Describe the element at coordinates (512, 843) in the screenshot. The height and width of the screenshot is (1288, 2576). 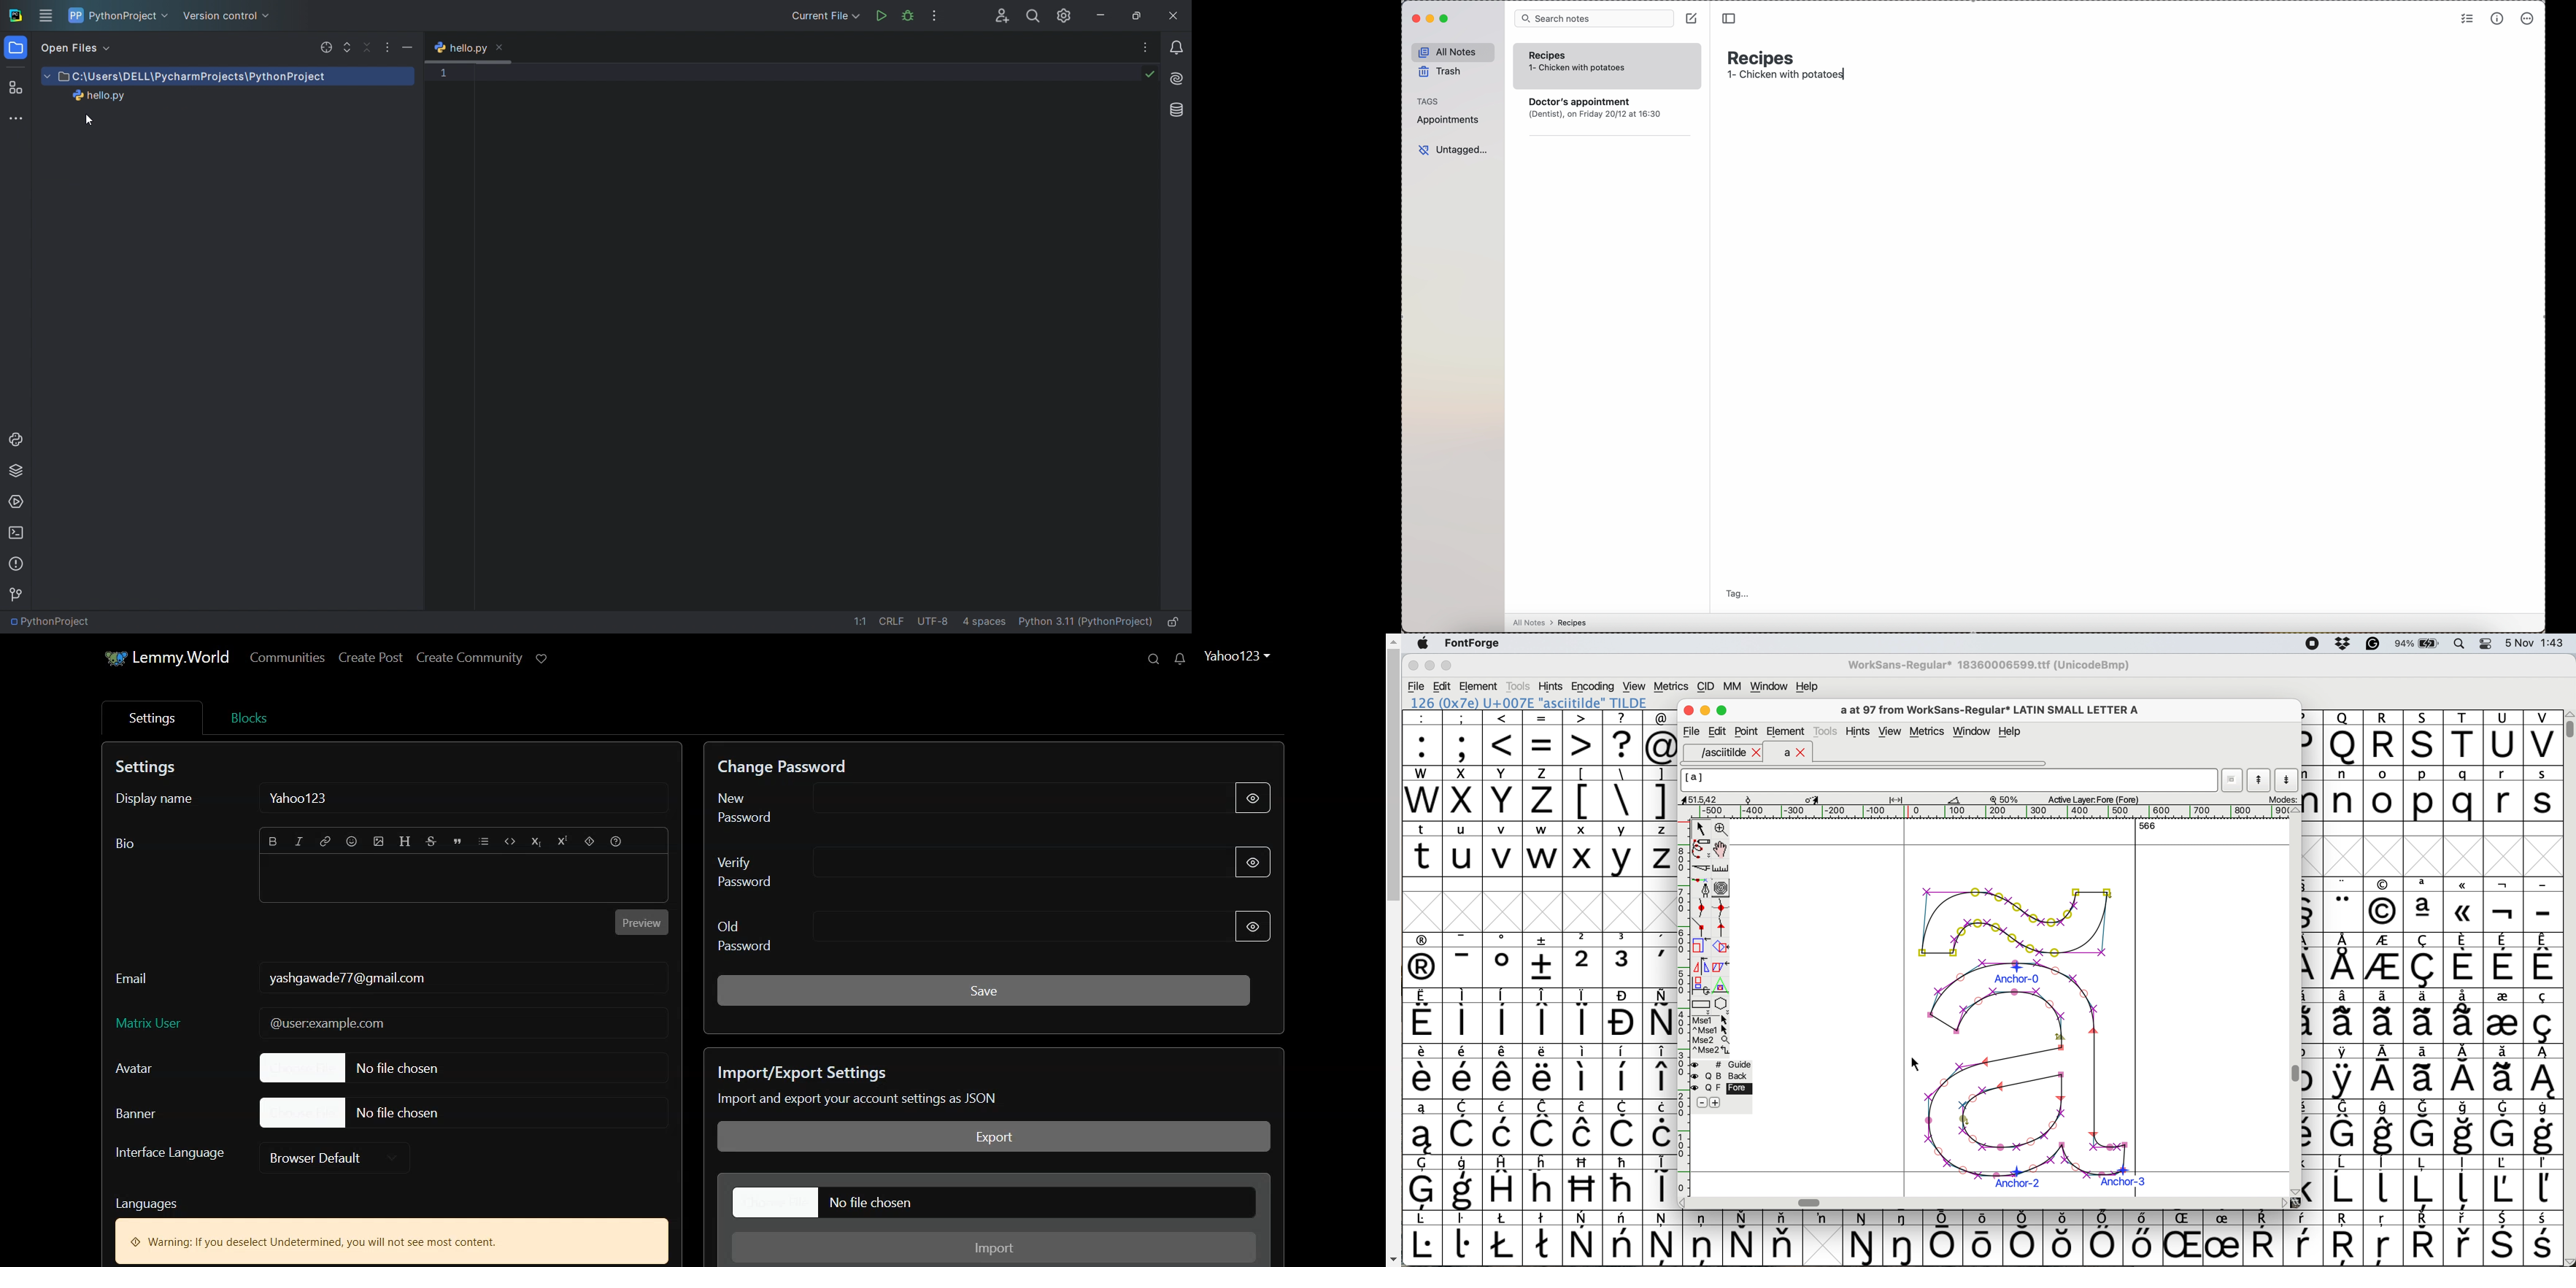
I see `Code` at that location.